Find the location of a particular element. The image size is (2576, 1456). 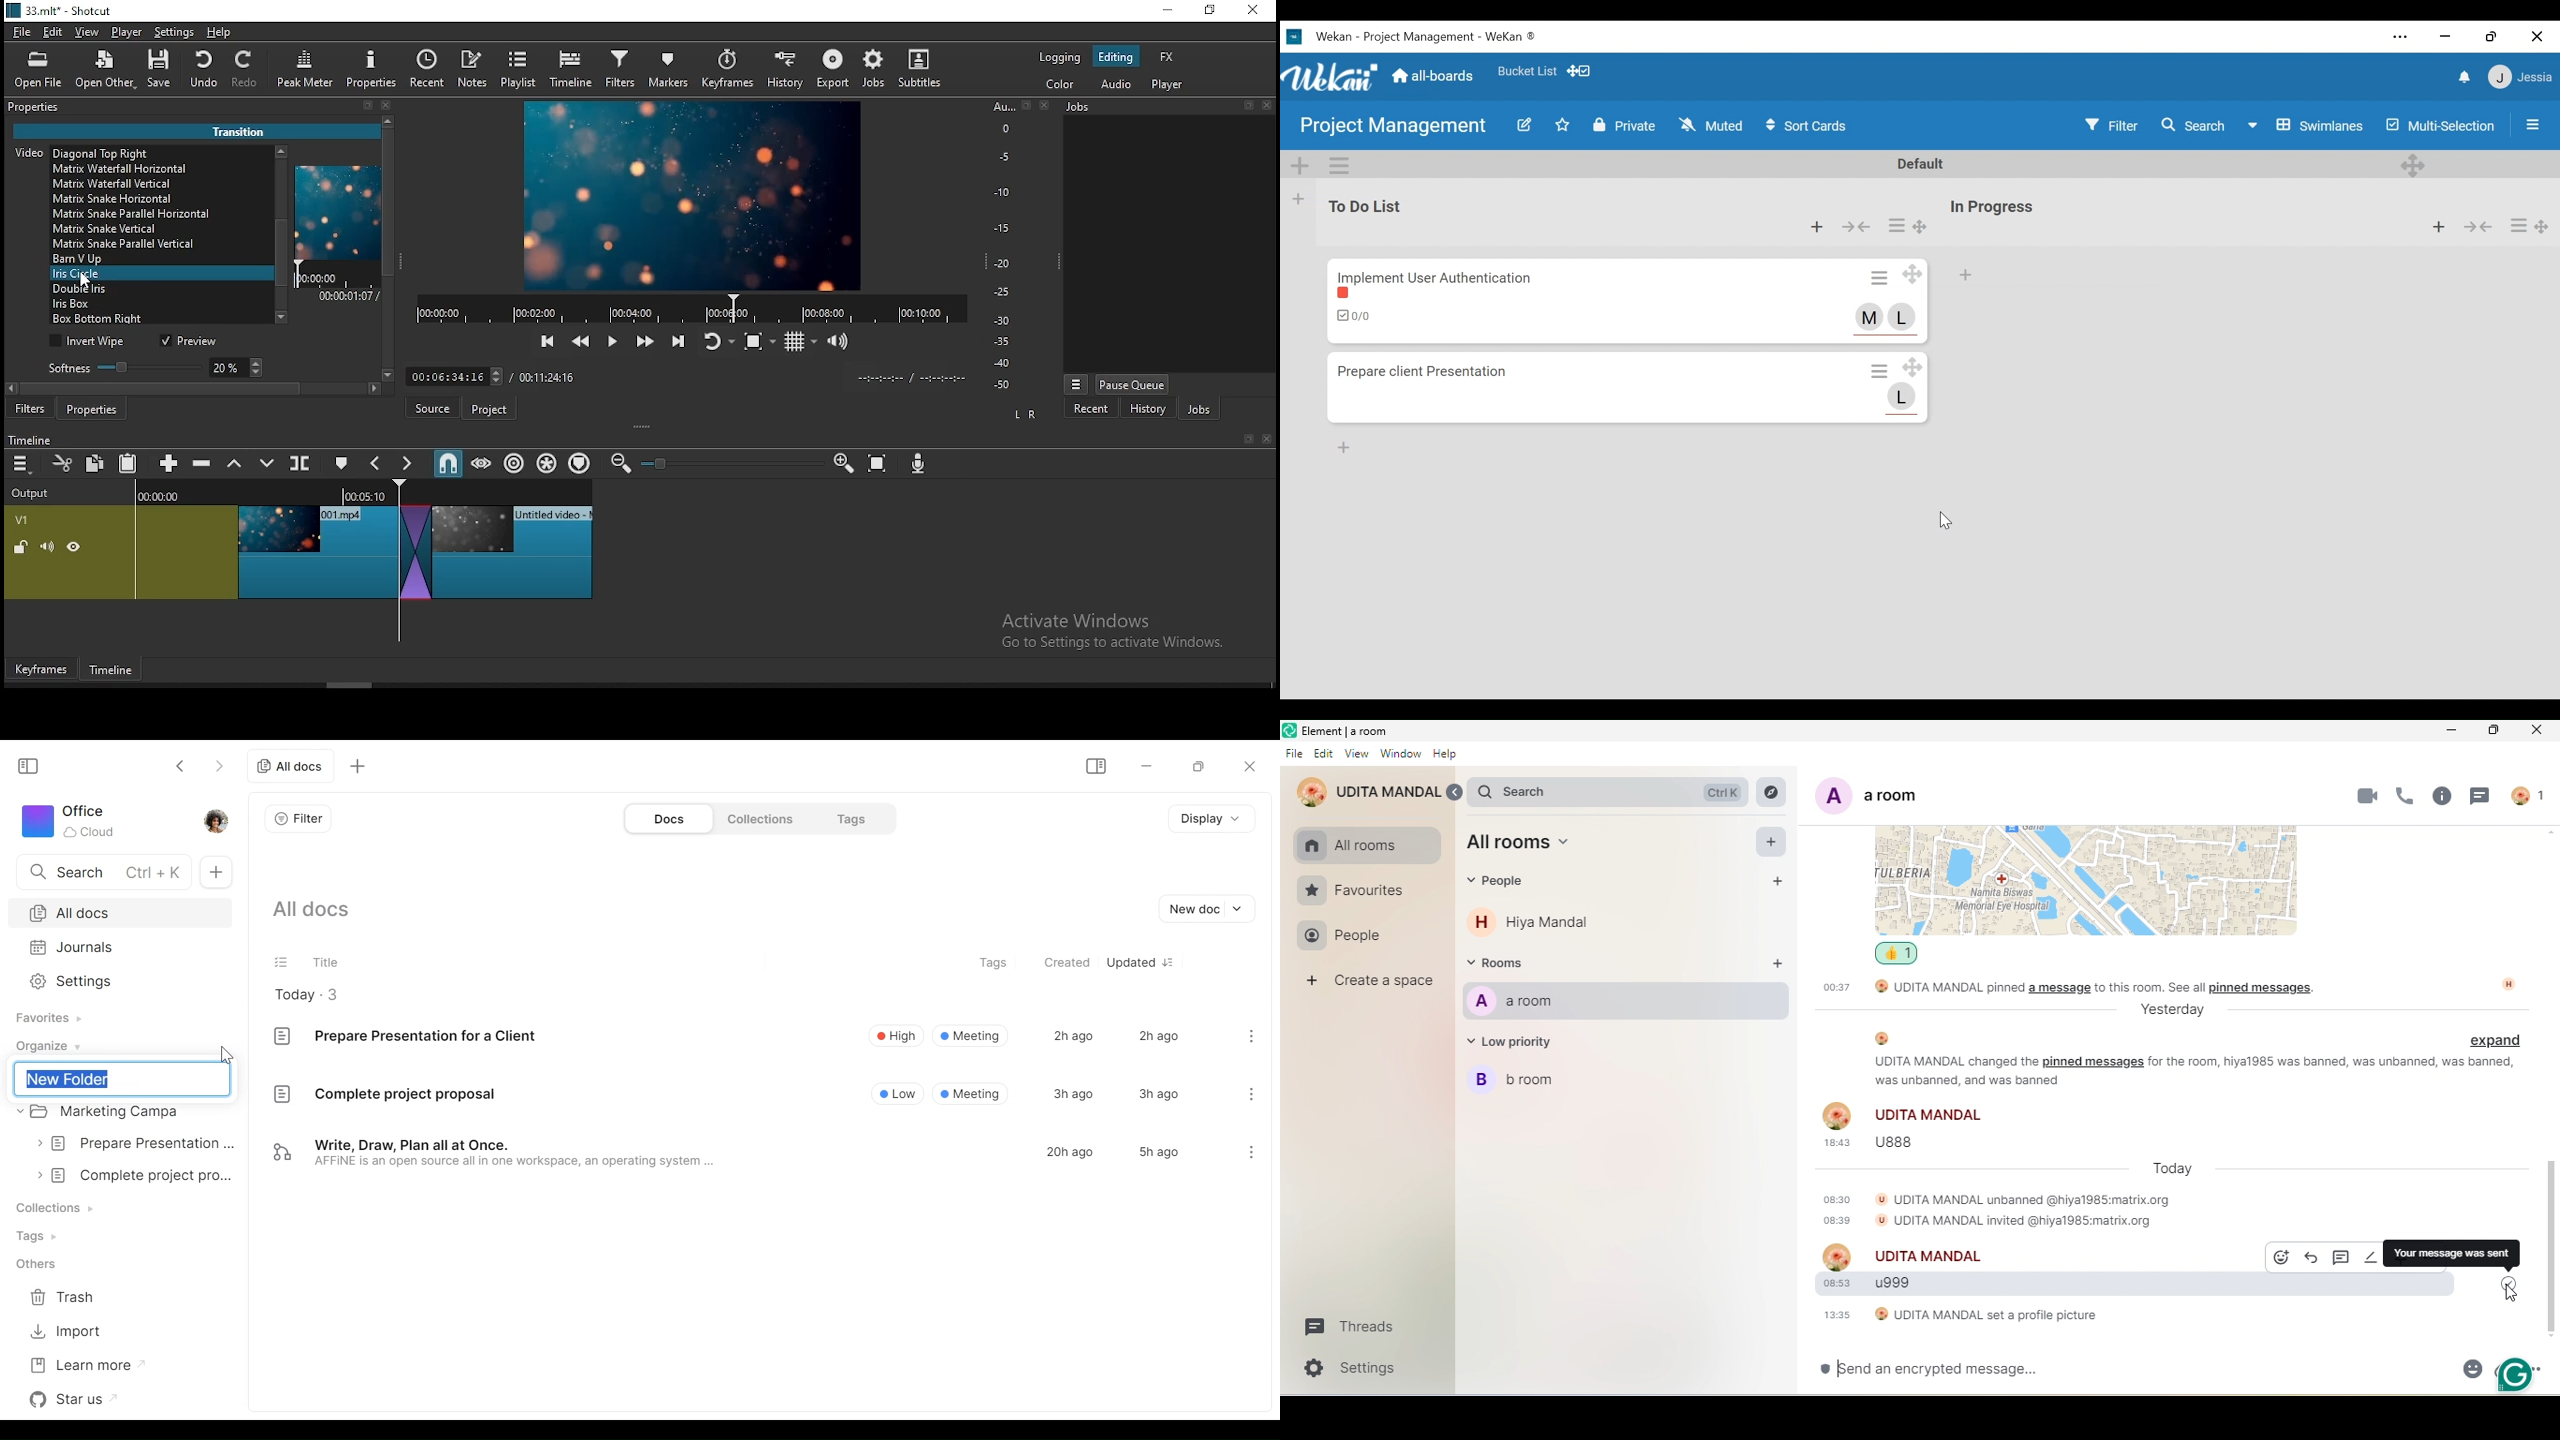

2h ago is located at coordinates (1072, 1036).